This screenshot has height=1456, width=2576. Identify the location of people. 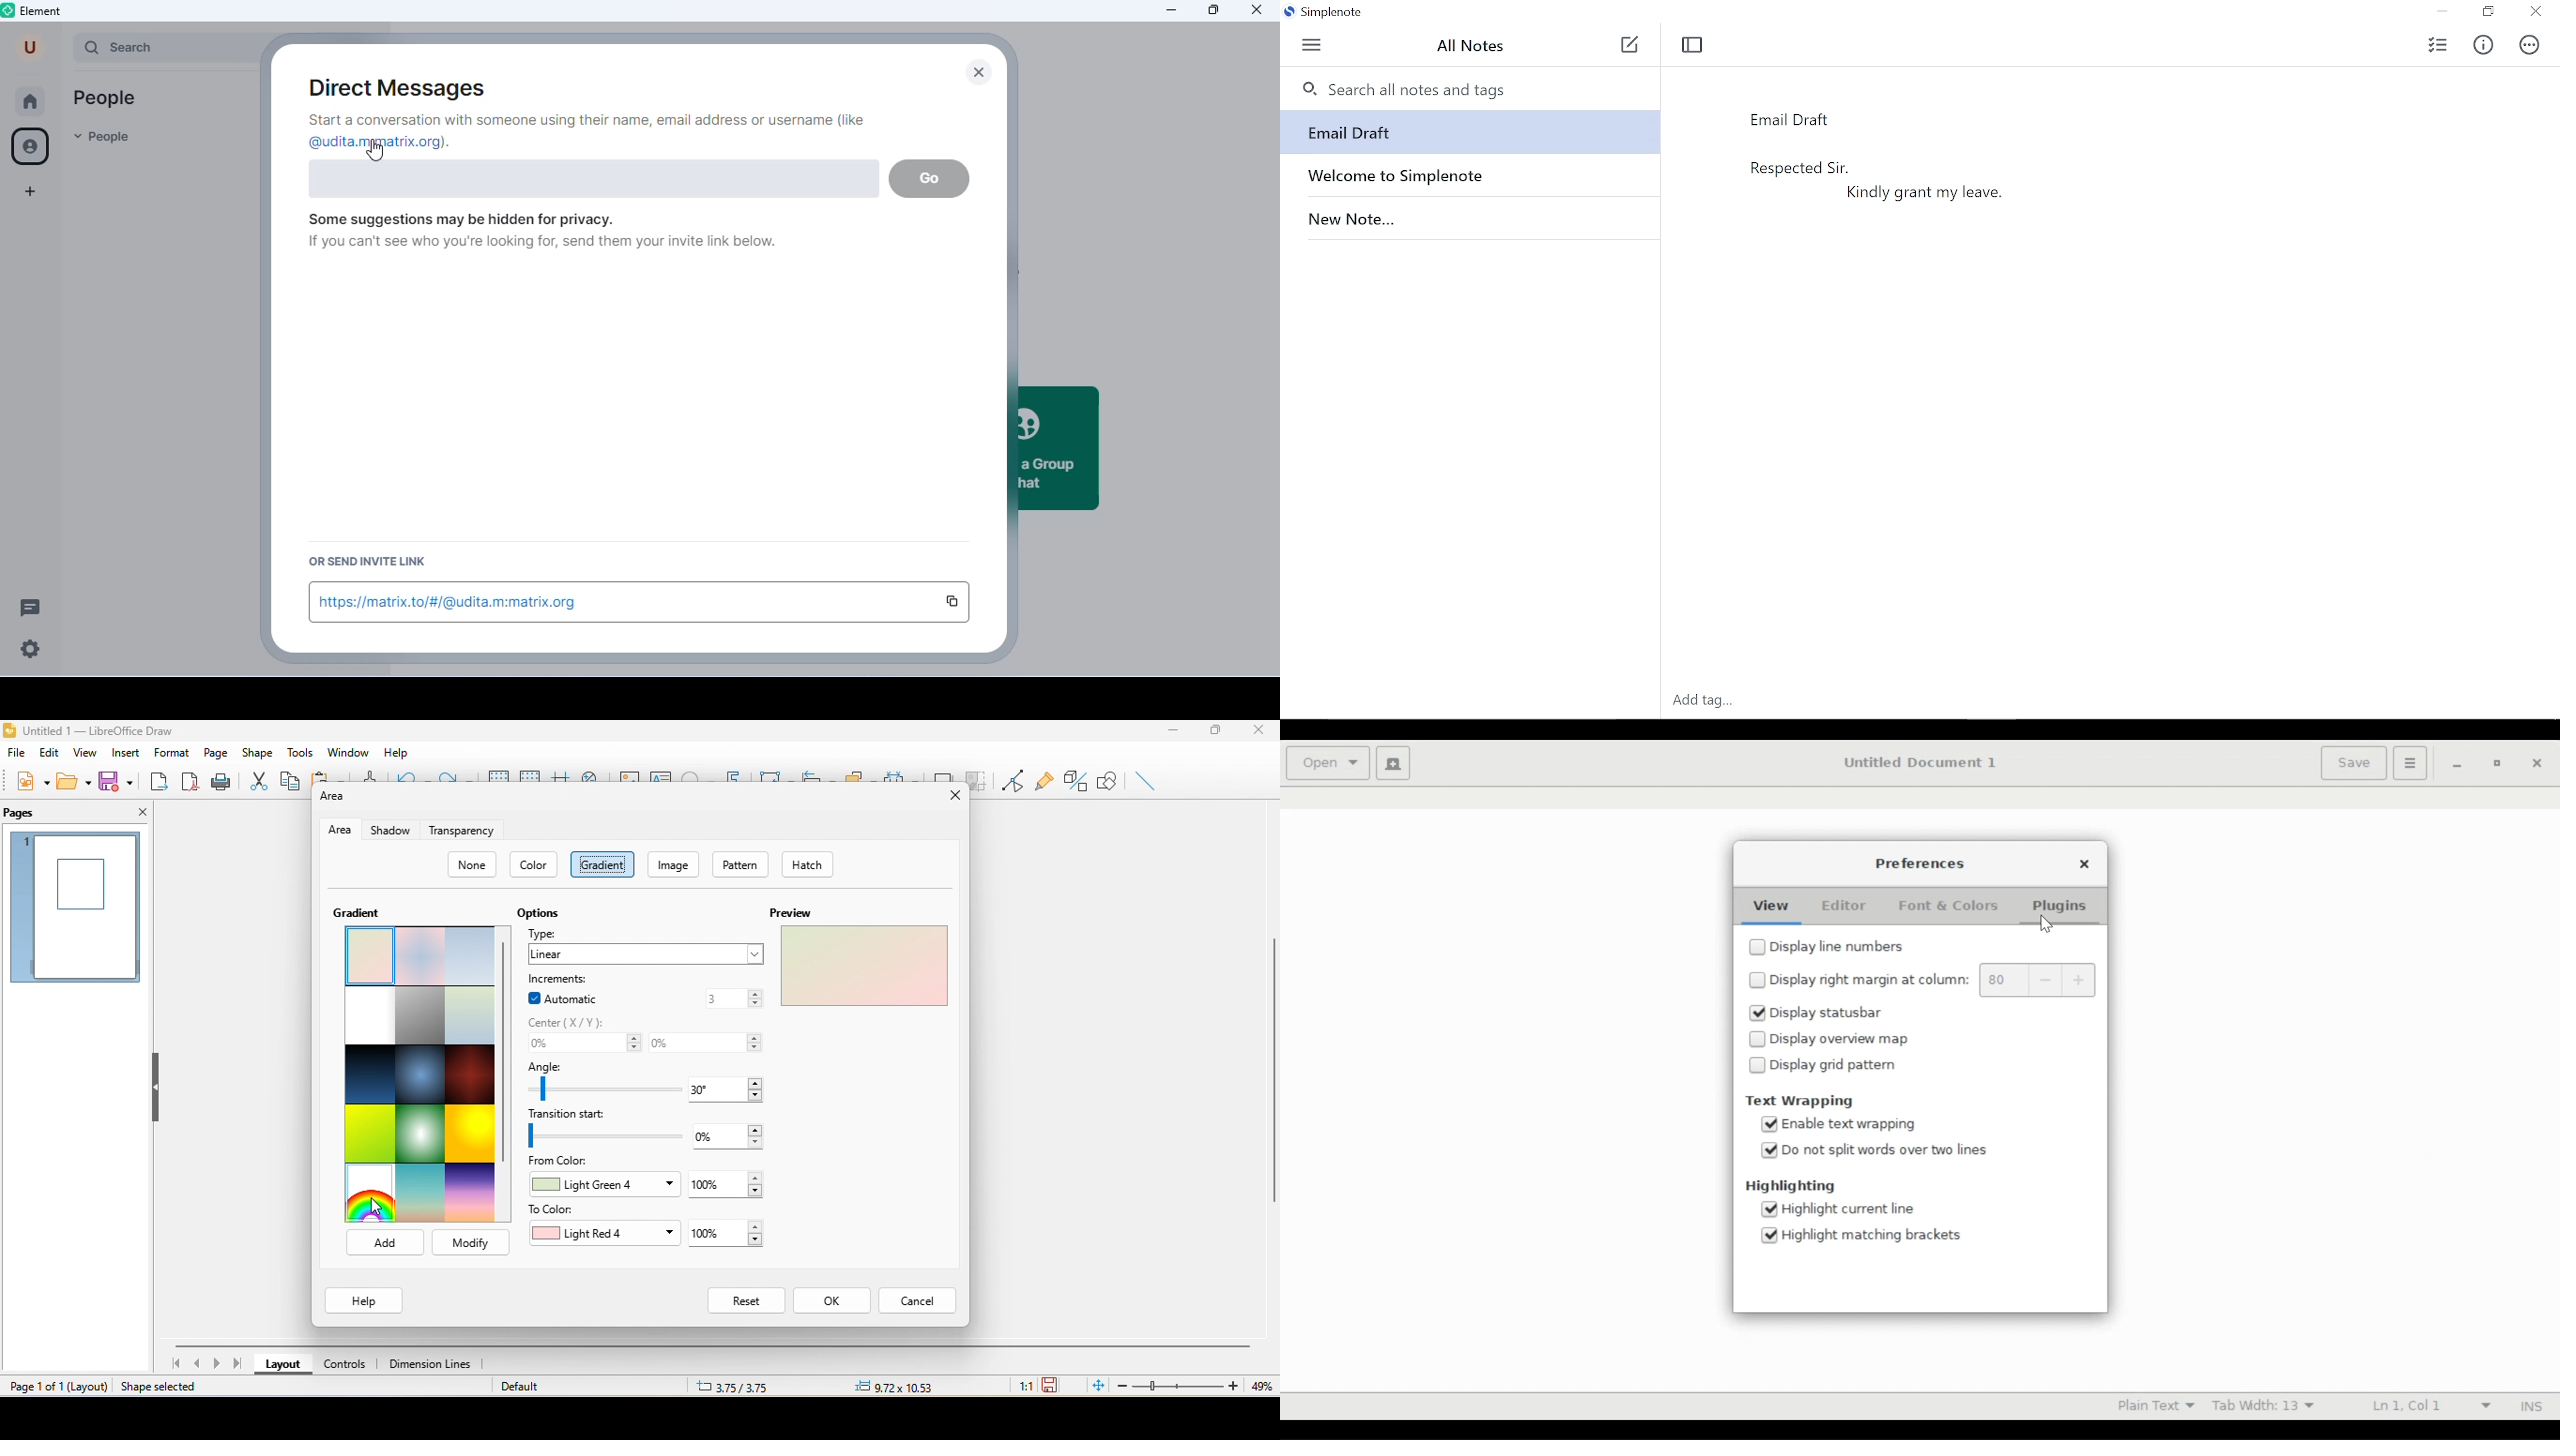
(33, 147).